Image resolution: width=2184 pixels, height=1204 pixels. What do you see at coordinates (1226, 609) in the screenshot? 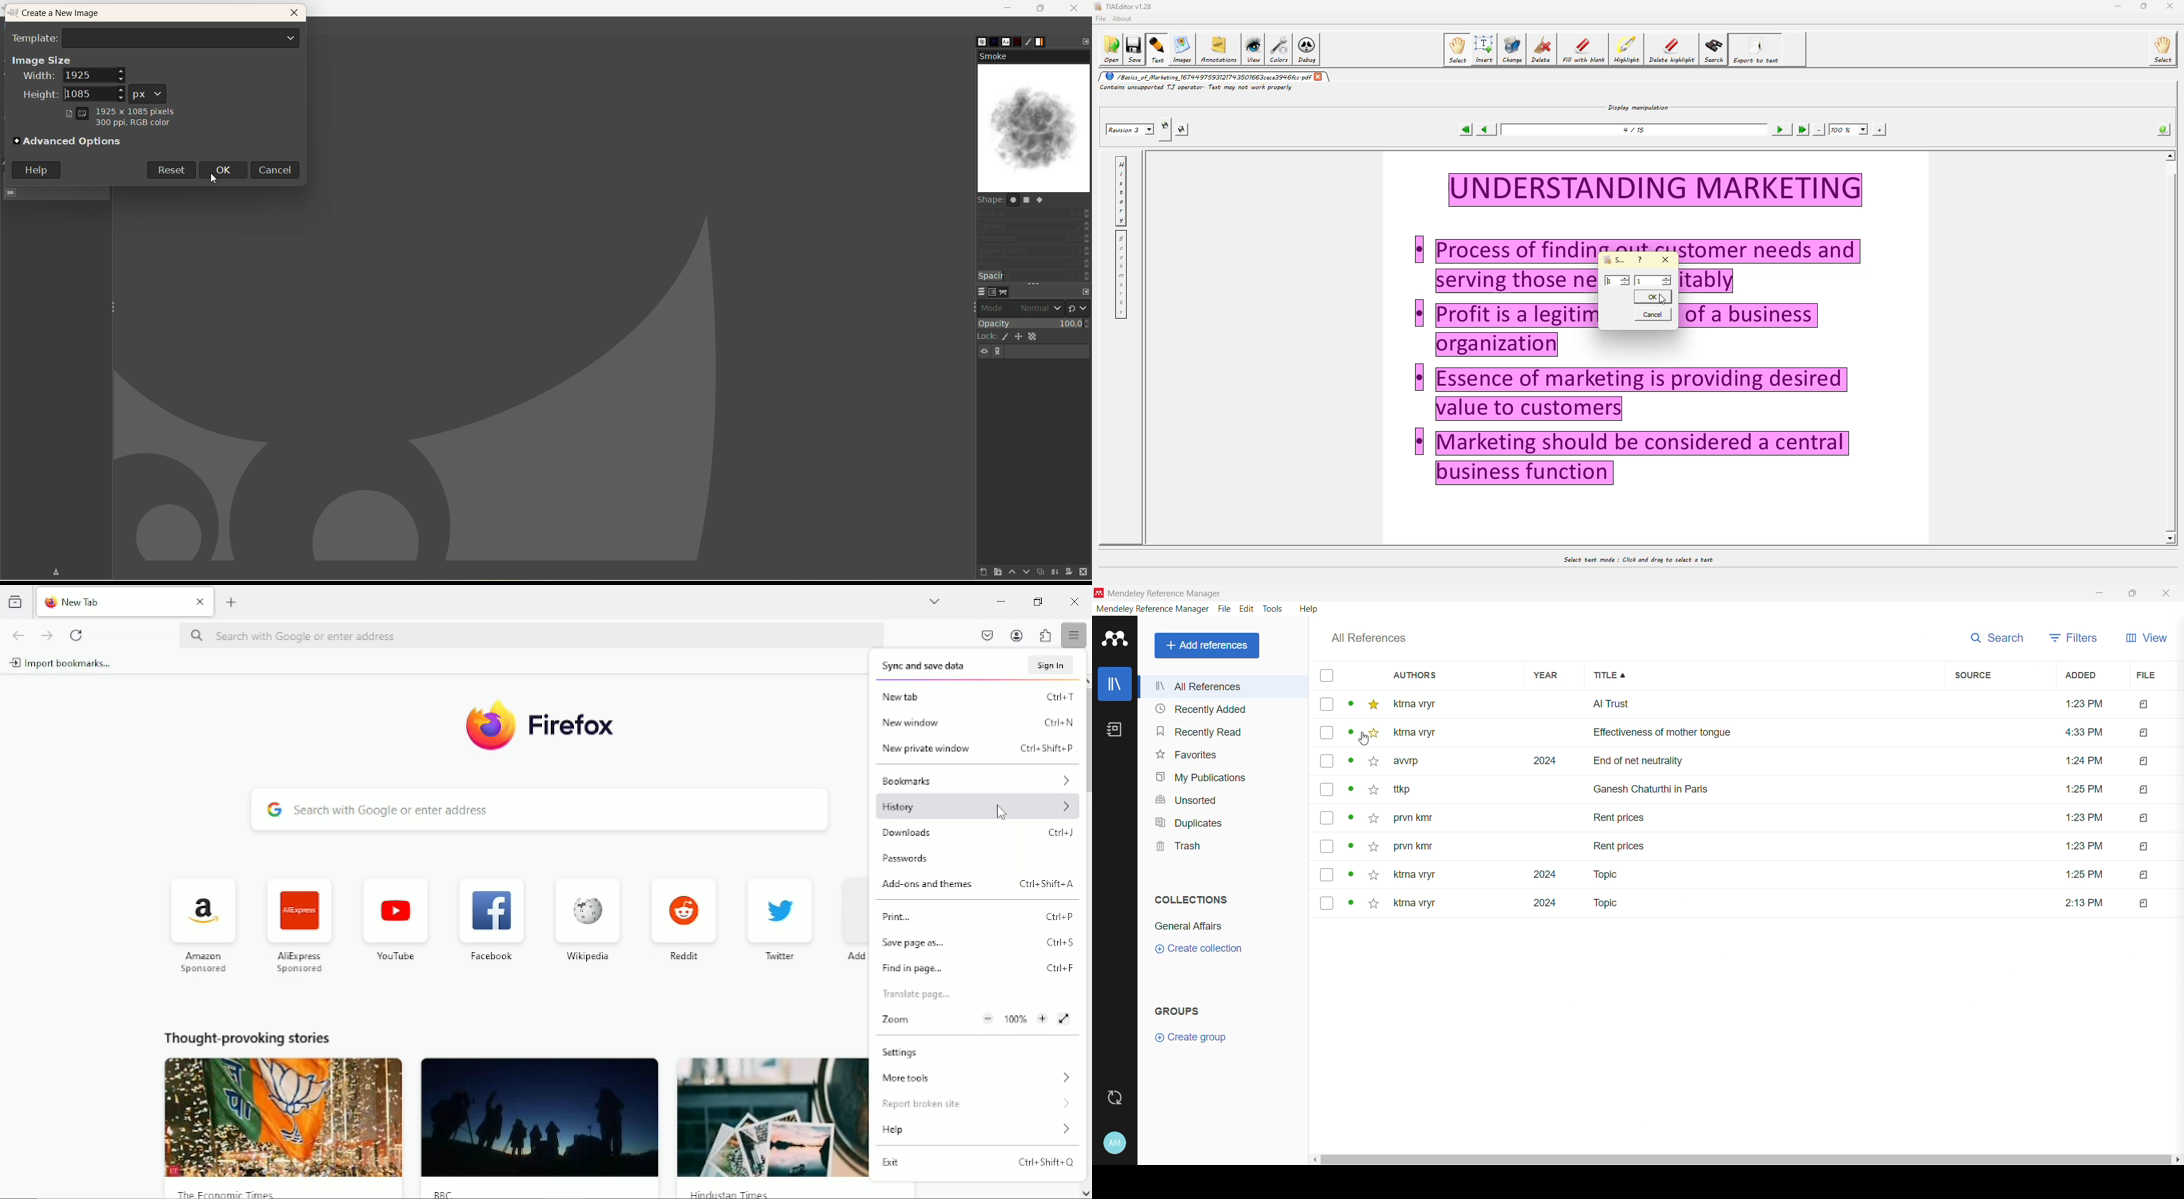
I see `File` at bounding box center [1226, 609].